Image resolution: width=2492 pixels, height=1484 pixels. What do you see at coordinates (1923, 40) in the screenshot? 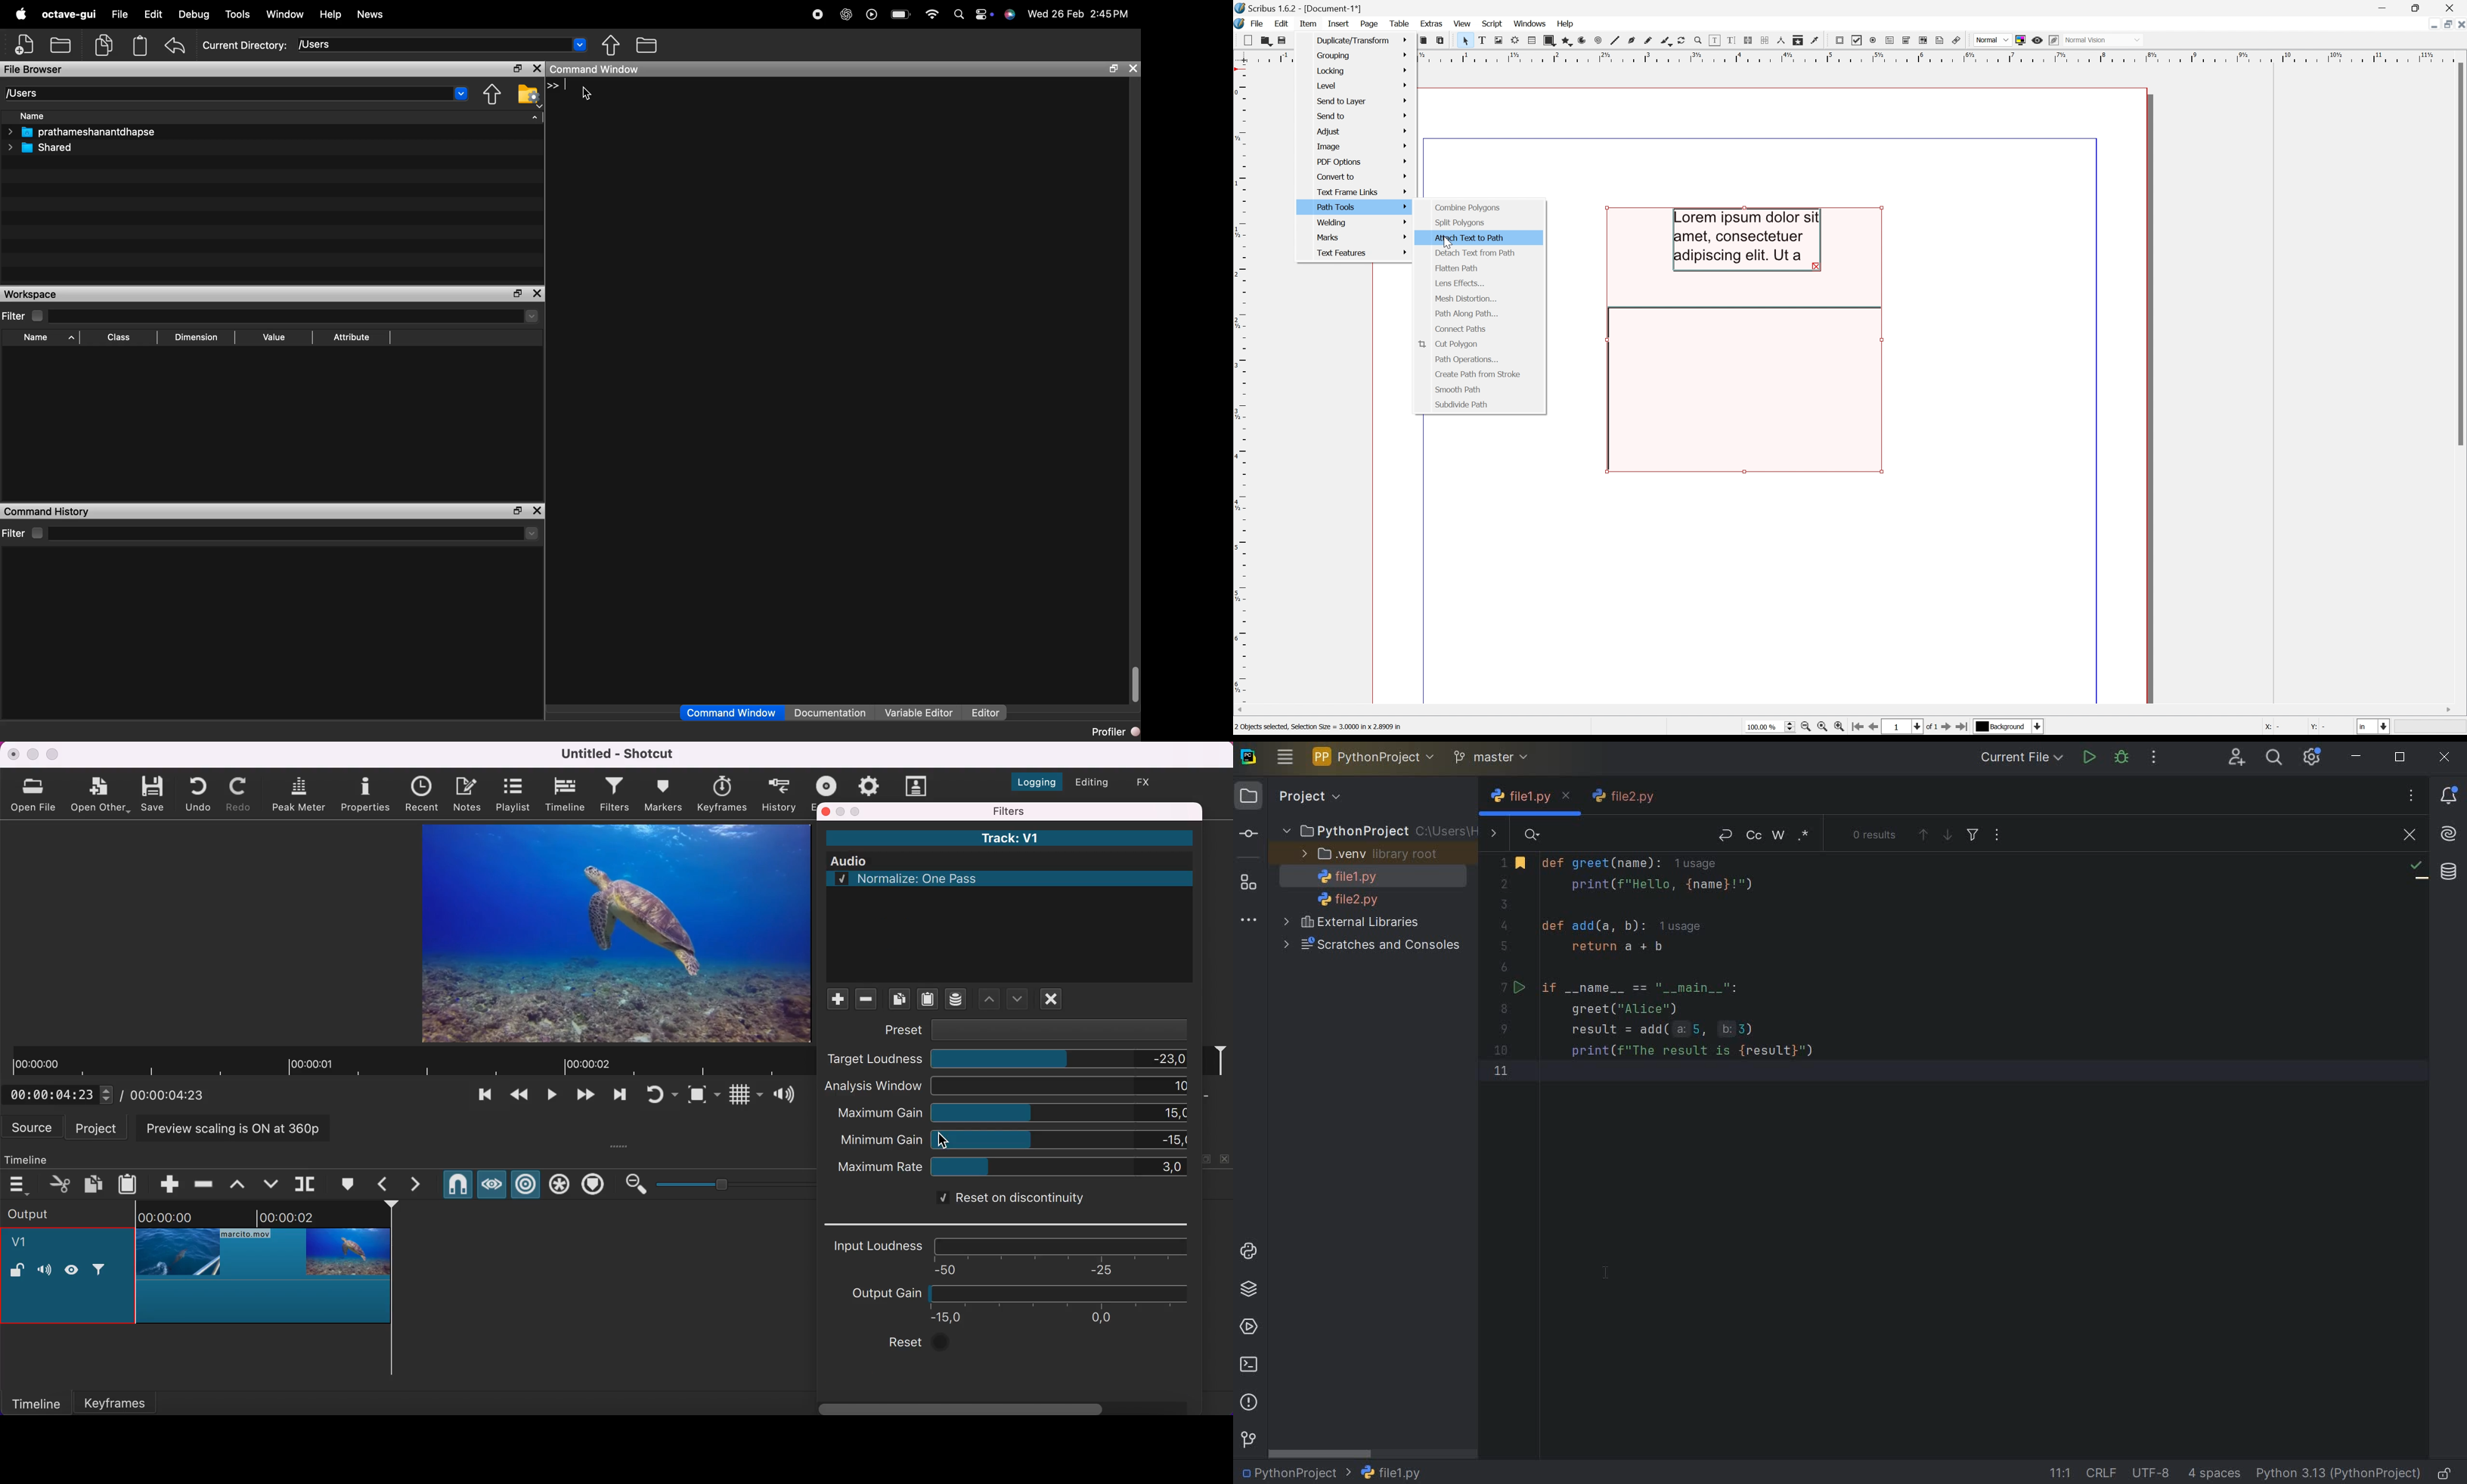
I see `PDF list box` at bounding box center [1923, 40].